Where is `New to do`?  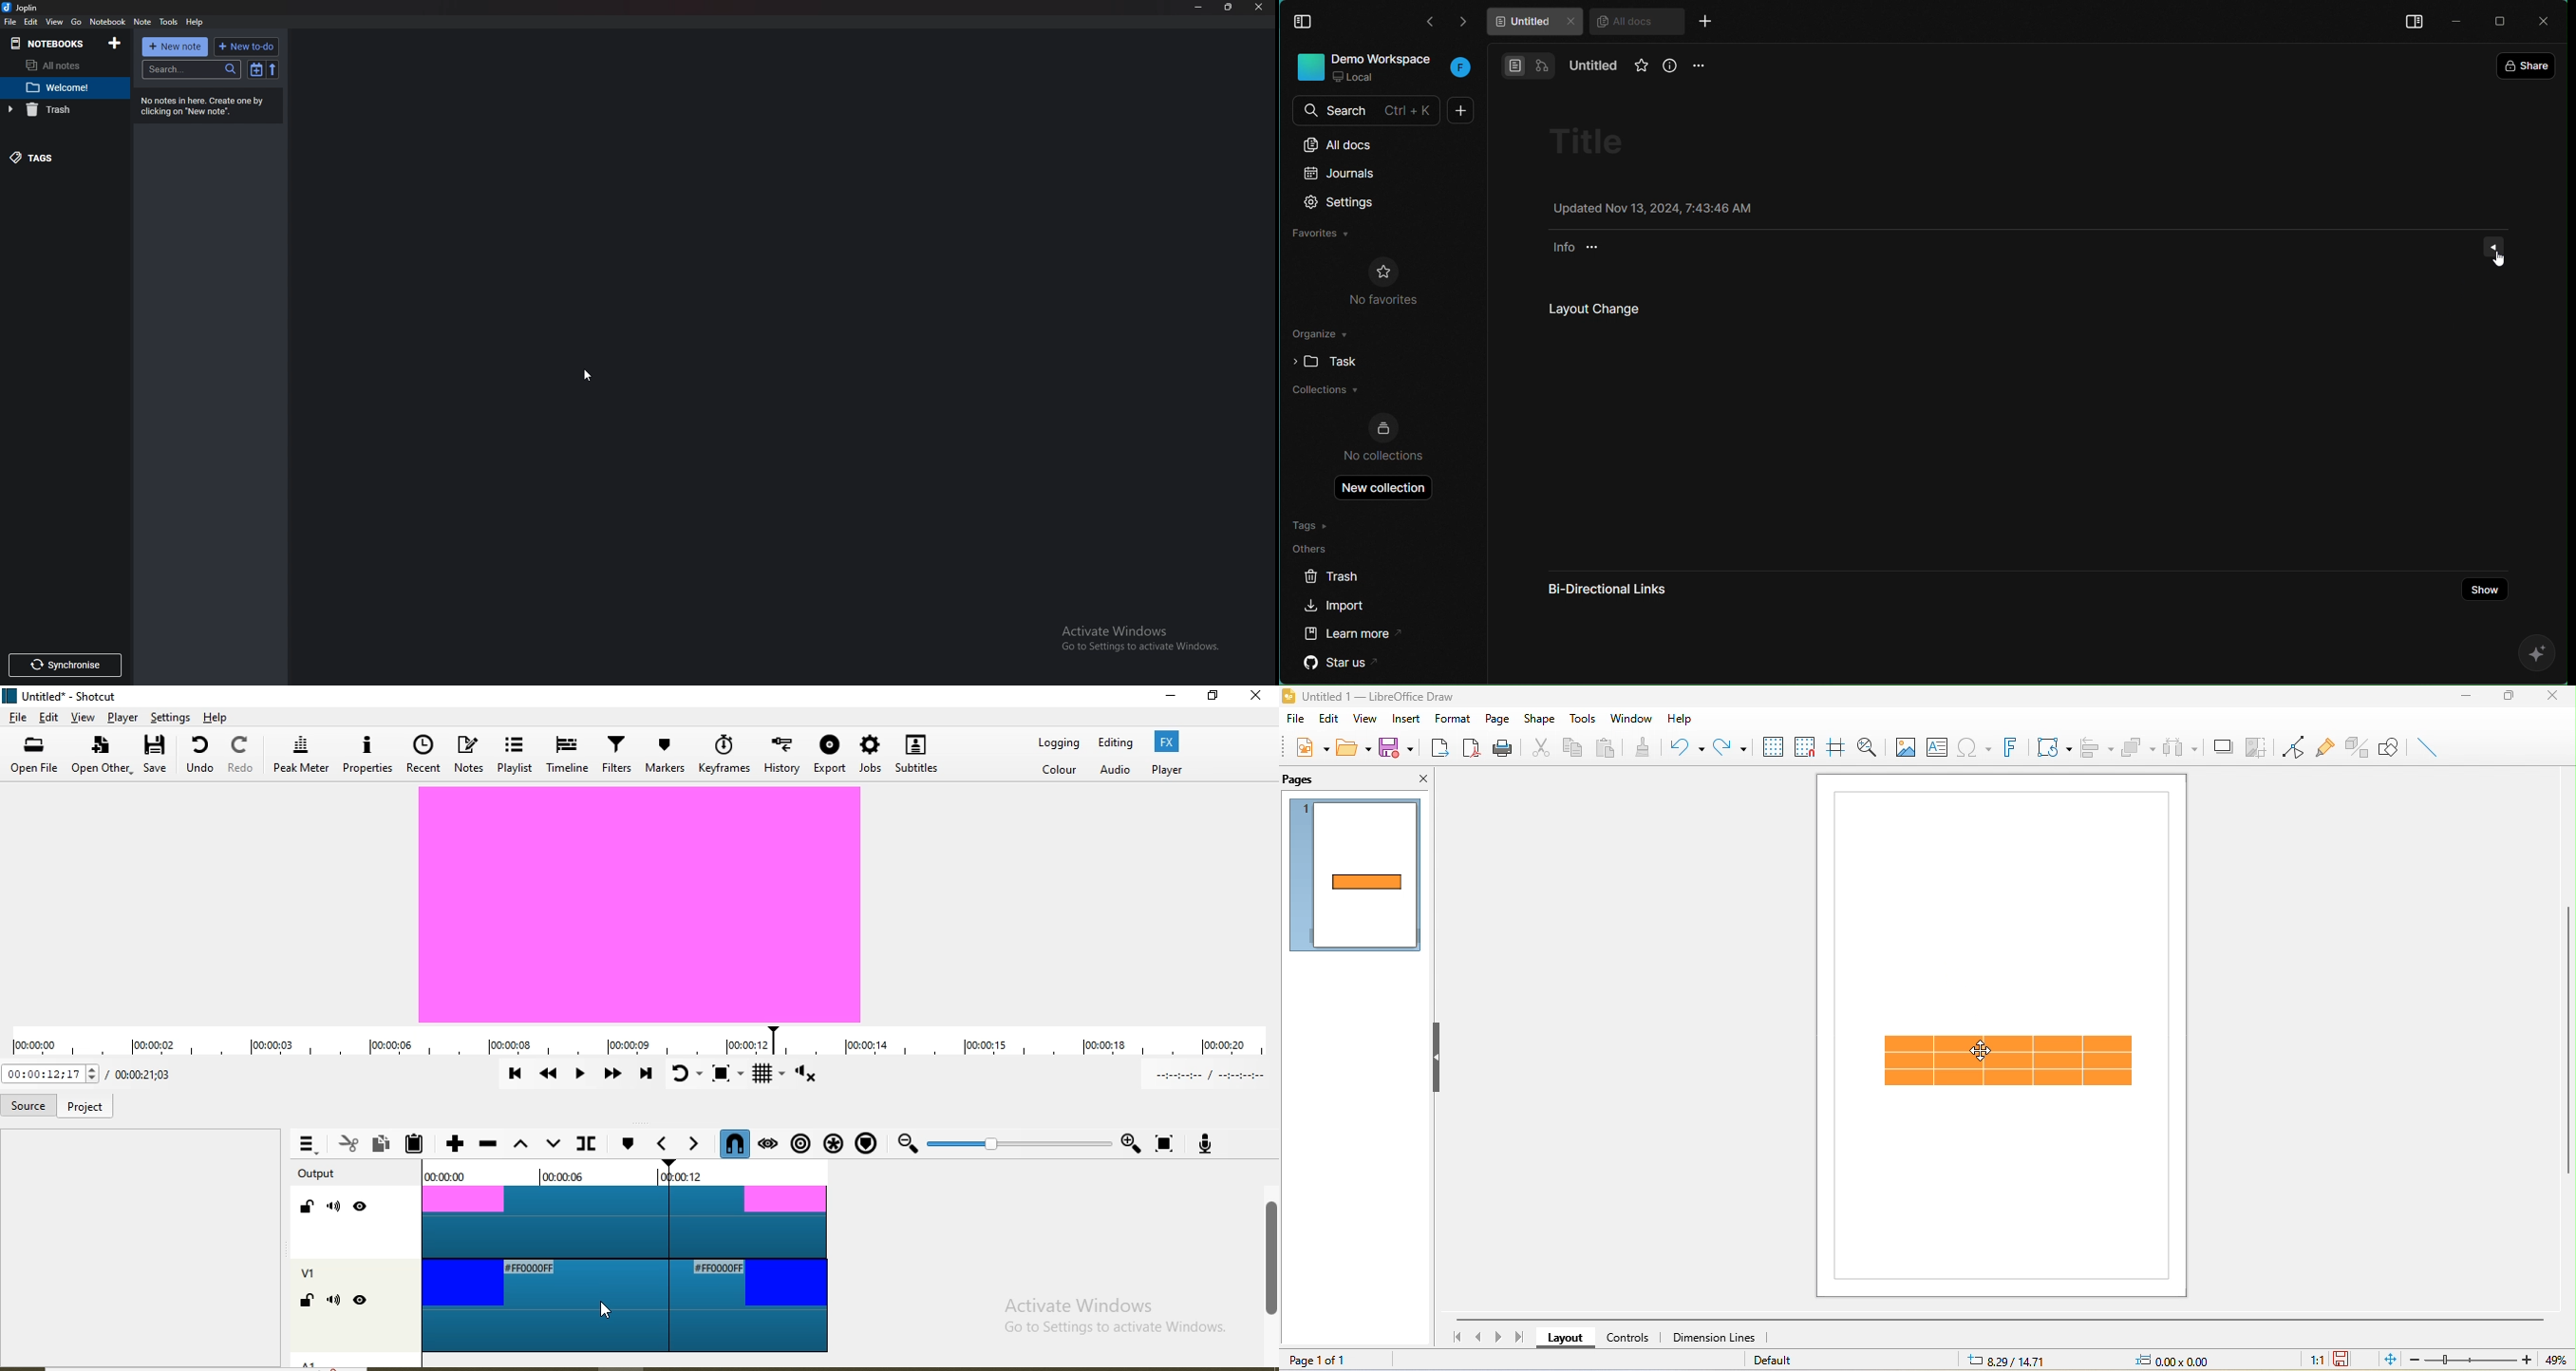 New to do is located at coordinates (246, 46).